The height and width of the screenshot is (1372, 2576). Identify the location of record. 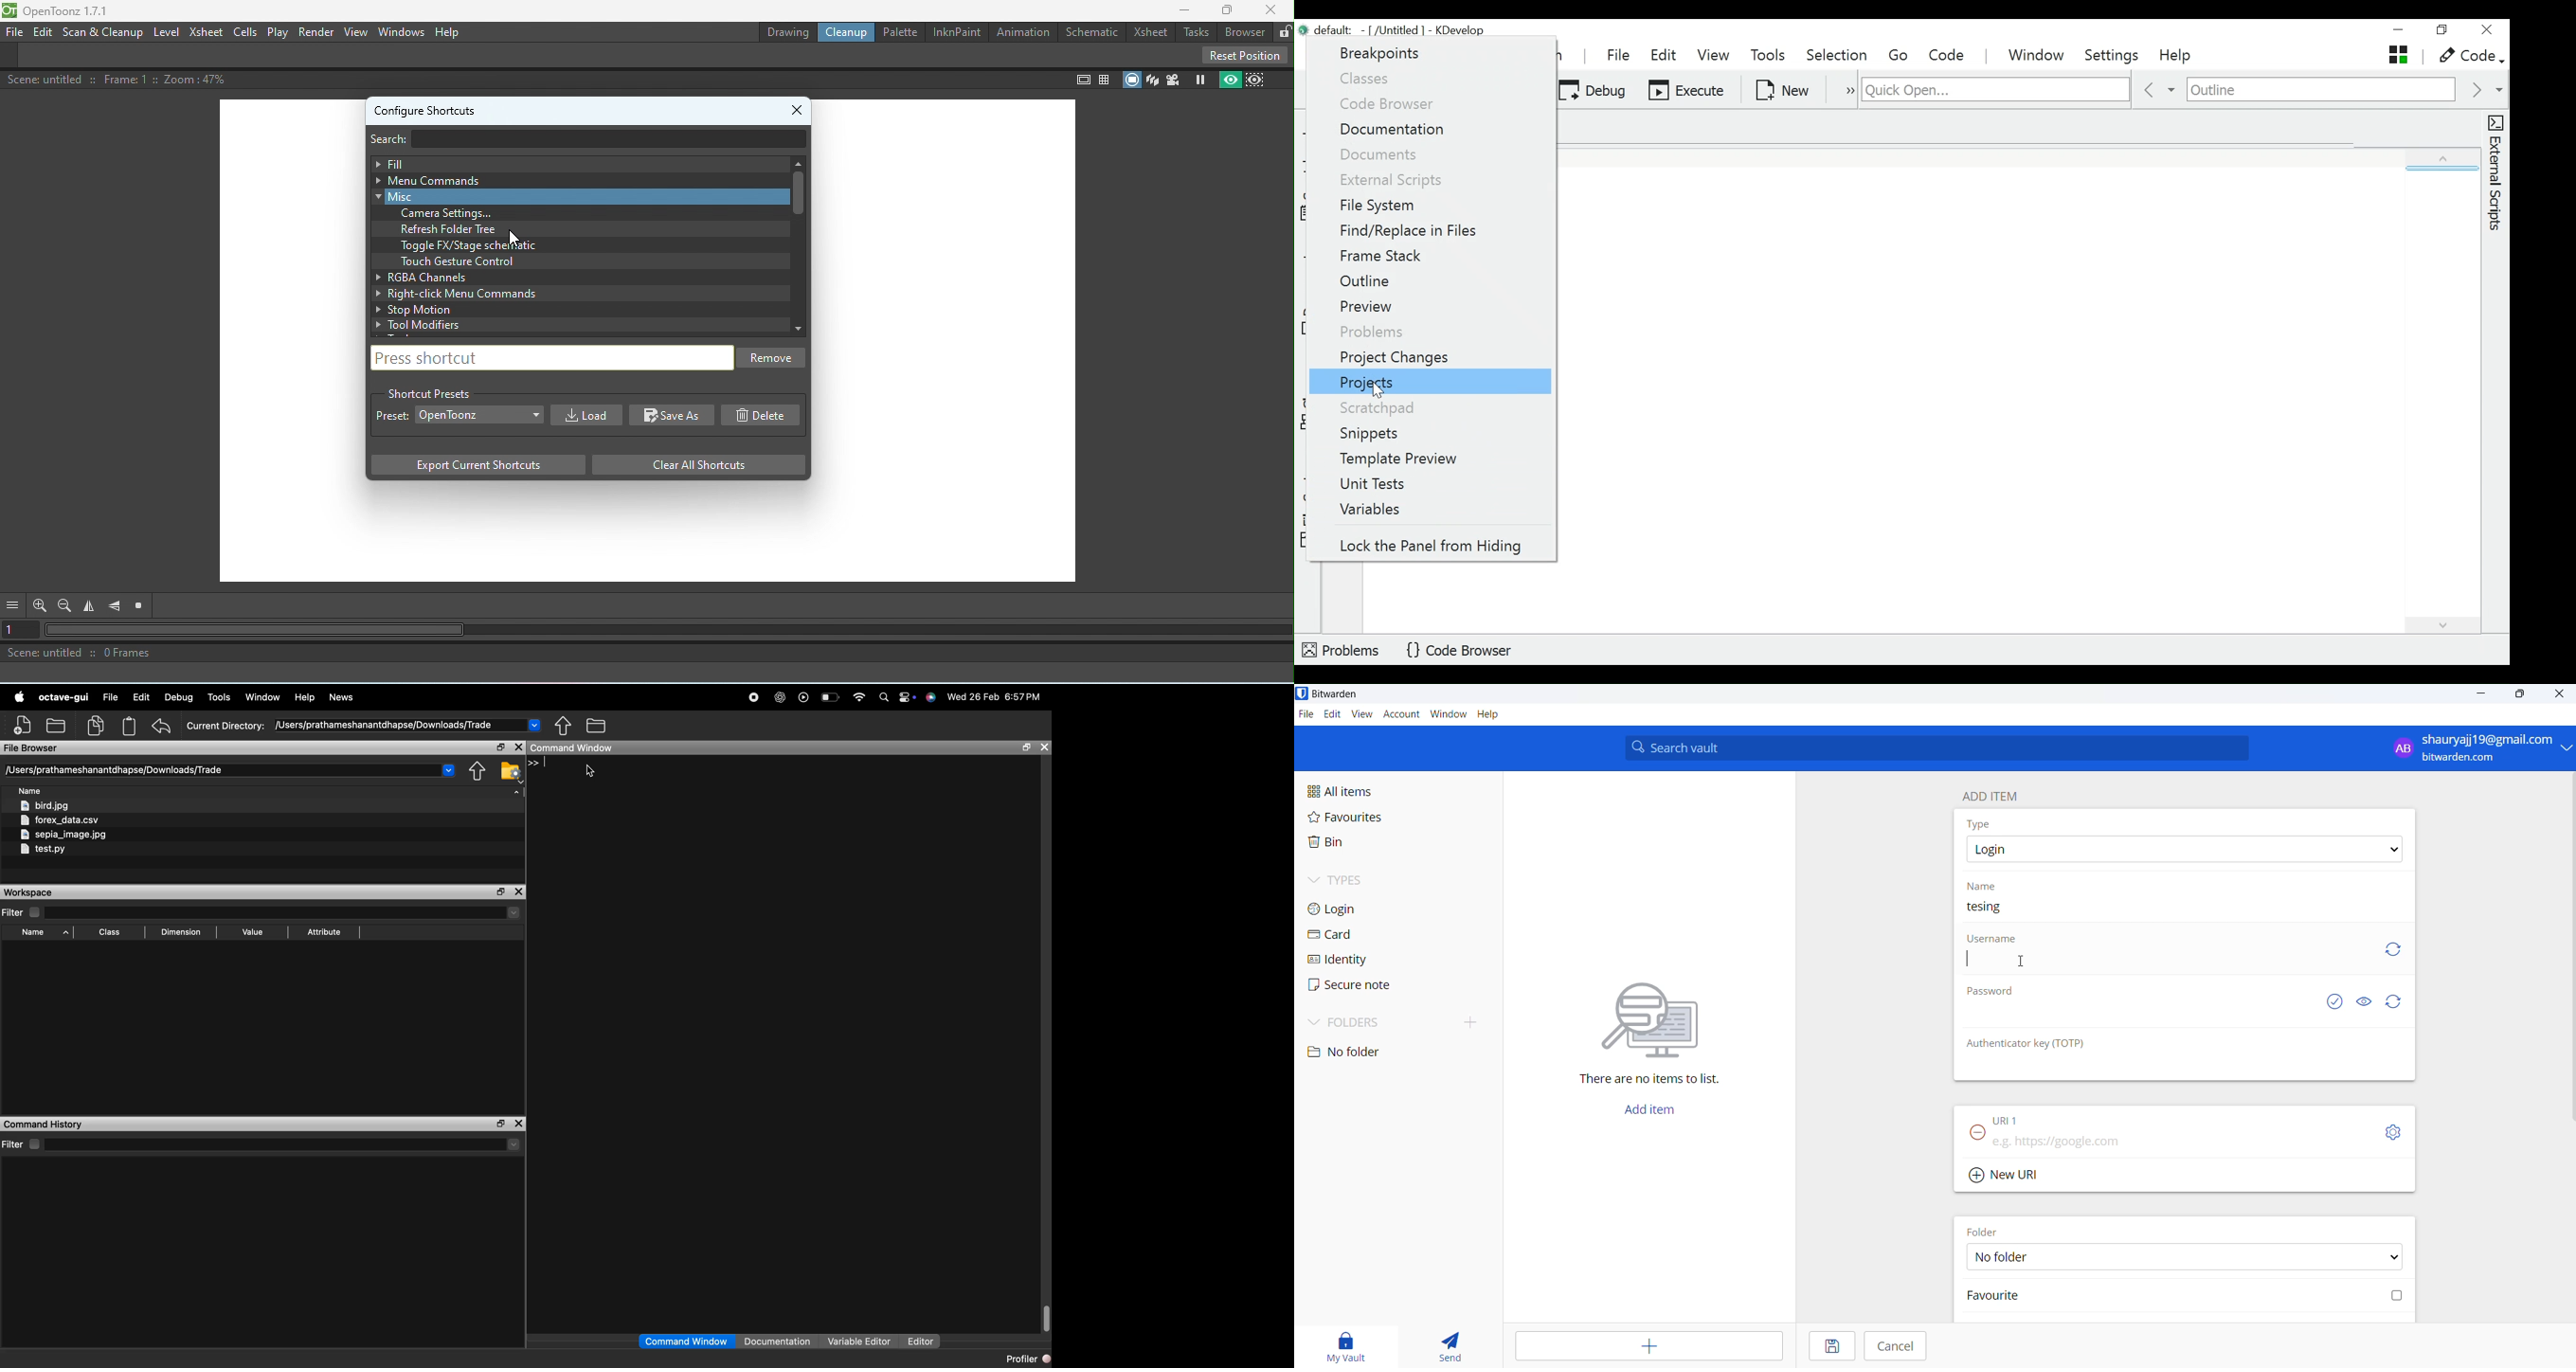
(755, 697).